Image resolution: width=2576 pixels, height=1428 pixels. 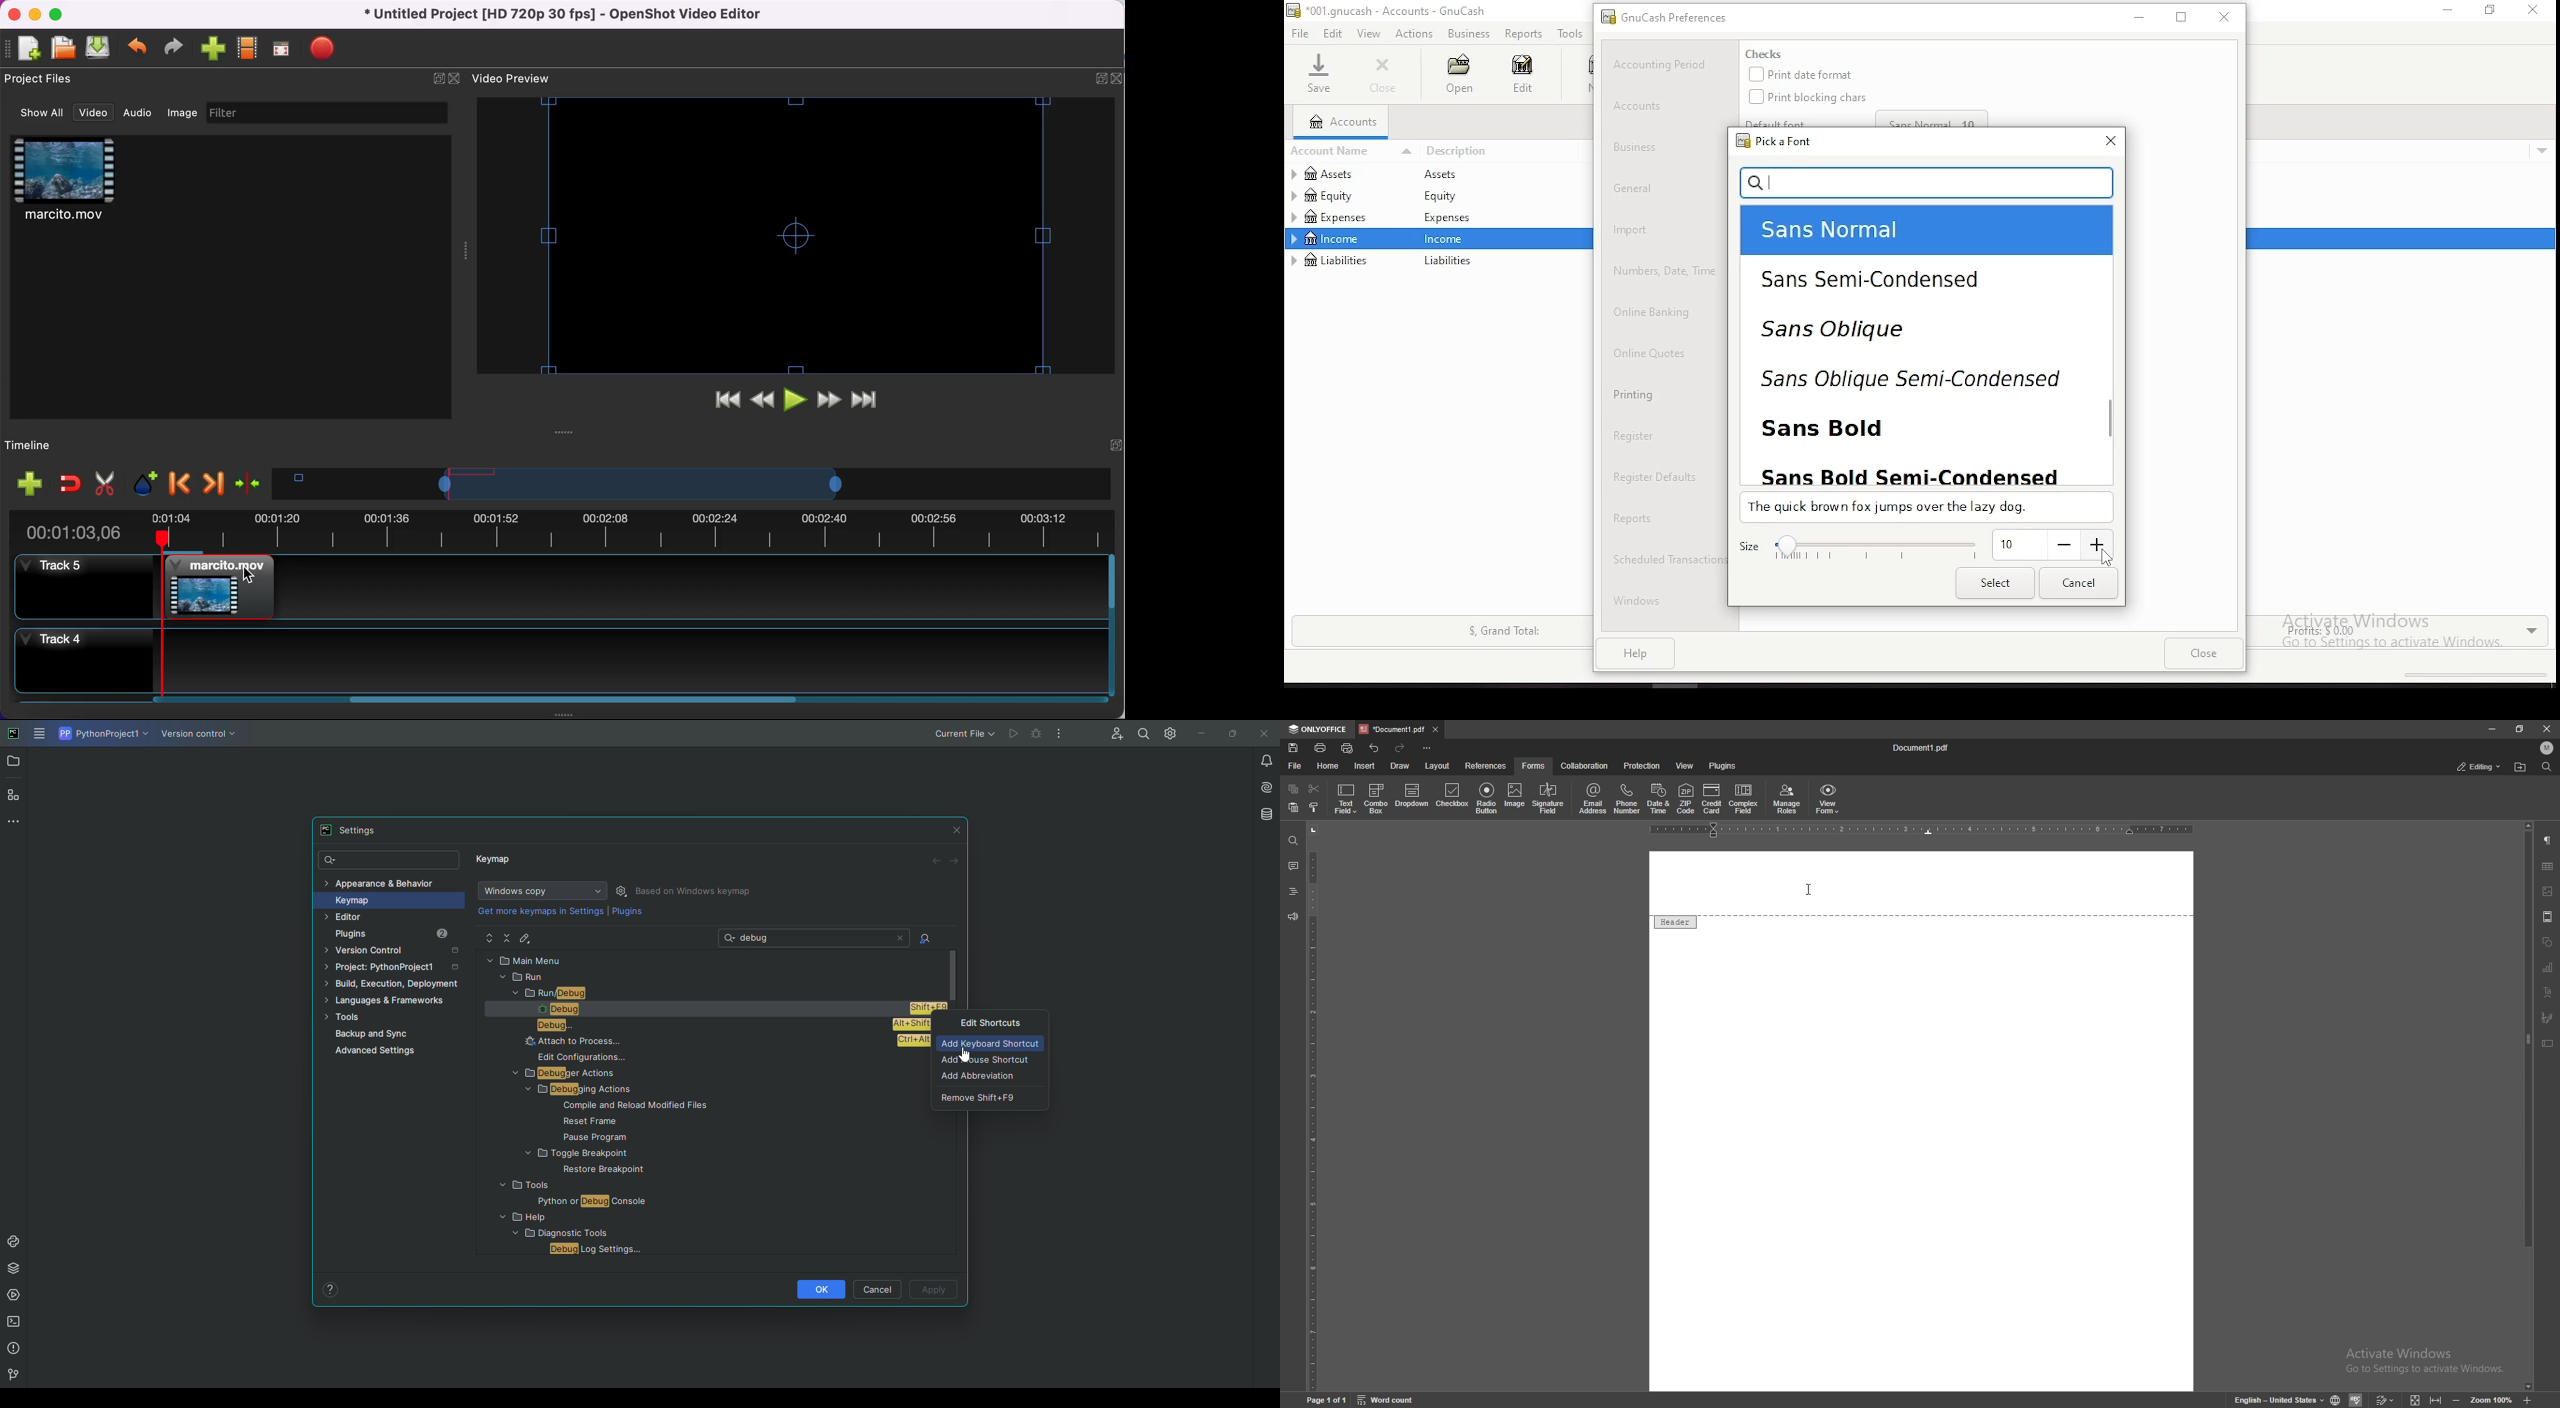 What do you see at coordinates (1347, 798) in the screenshot?
I see `text field` at bounding box center [1347, 798].